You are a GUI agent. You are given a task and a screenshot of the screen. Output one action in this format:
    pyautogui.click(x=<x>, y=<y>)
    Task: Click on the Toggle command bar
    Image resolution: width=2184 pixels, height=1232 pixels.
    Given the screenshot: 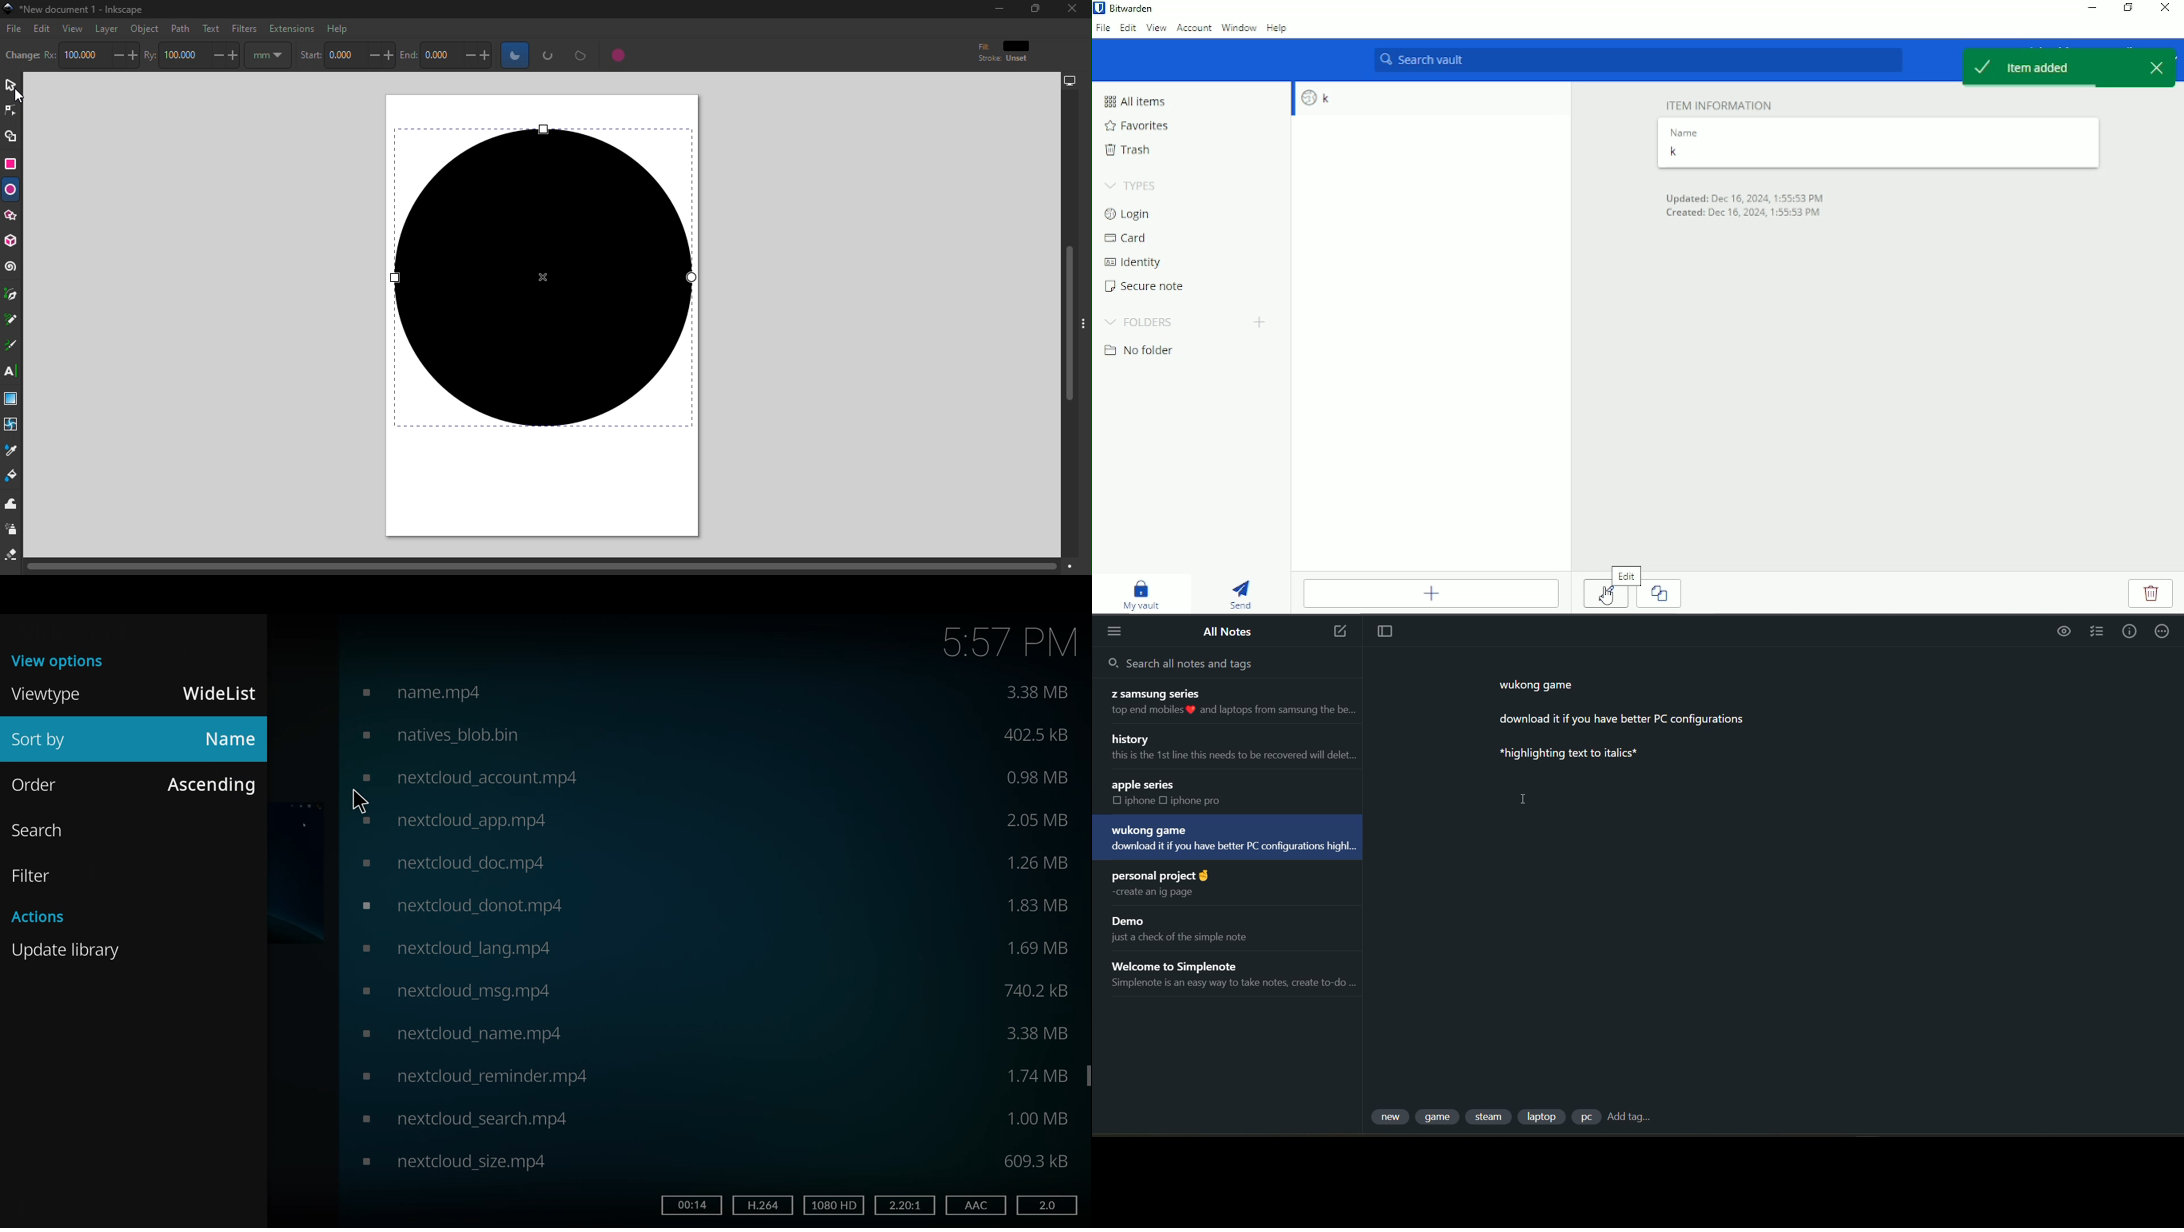 What is the action you would take?
    pyautogui.click(x=1086, y=320)
    